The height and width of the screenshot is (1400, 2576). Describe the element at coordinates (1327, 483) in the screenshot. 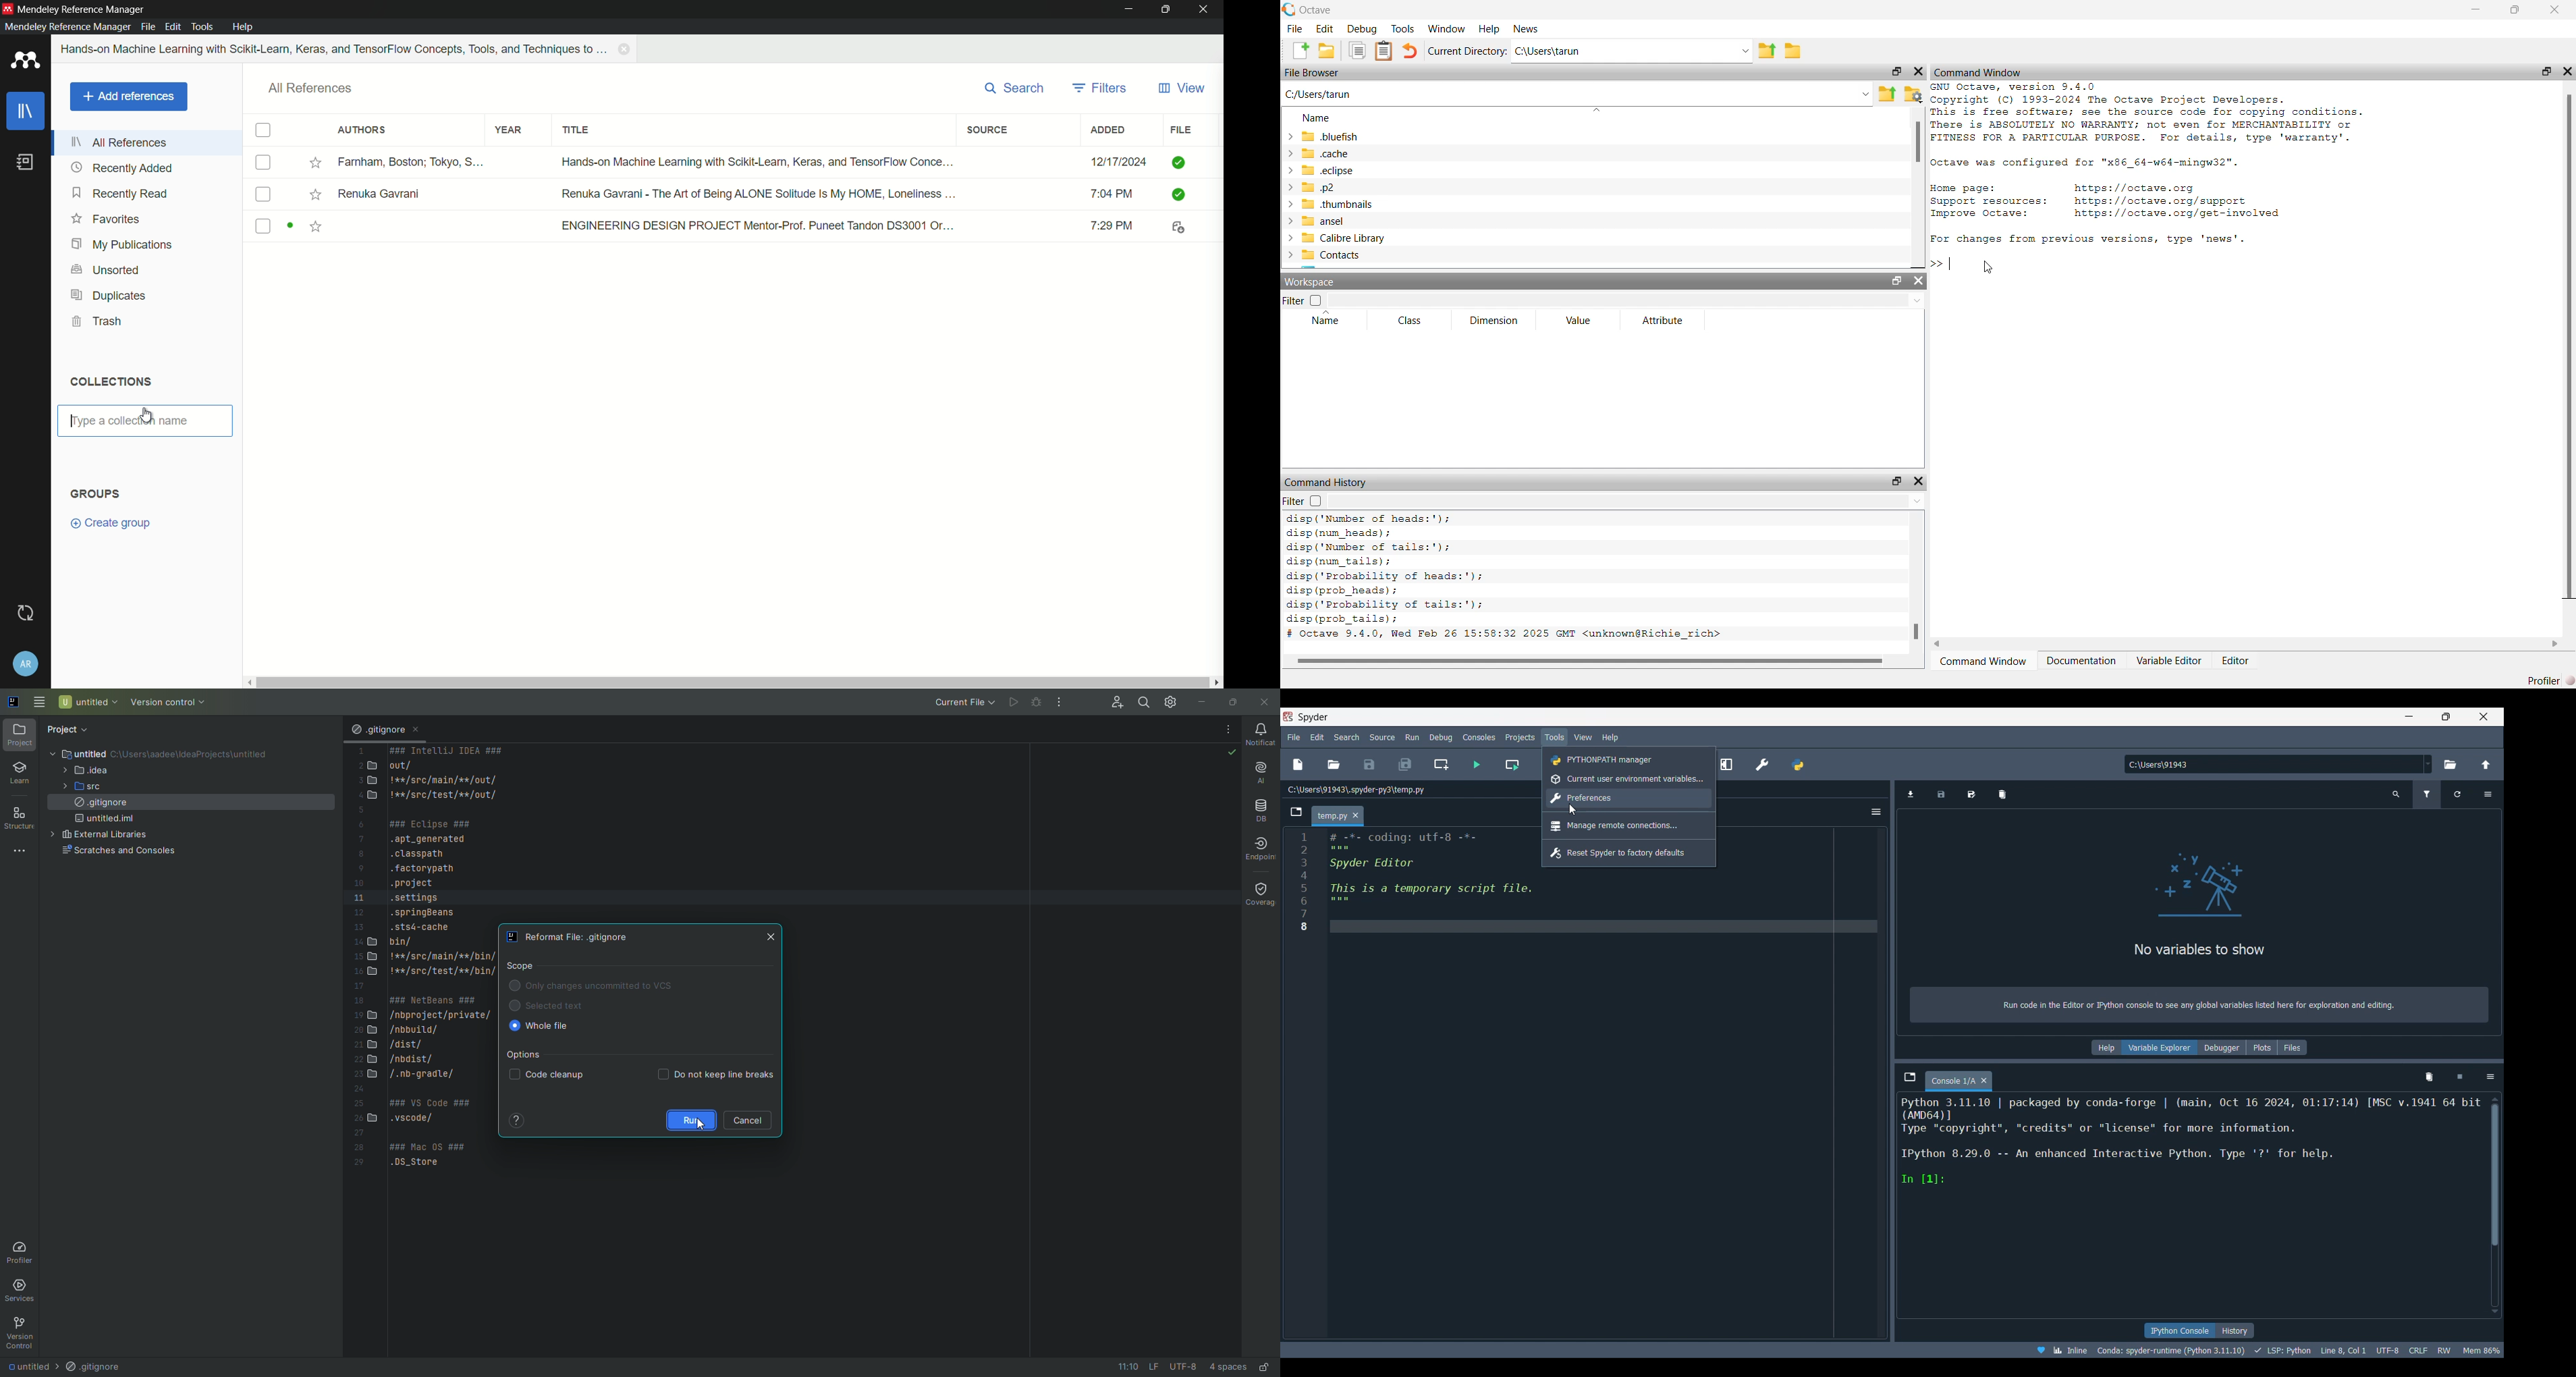

I see `Command History` at that location.